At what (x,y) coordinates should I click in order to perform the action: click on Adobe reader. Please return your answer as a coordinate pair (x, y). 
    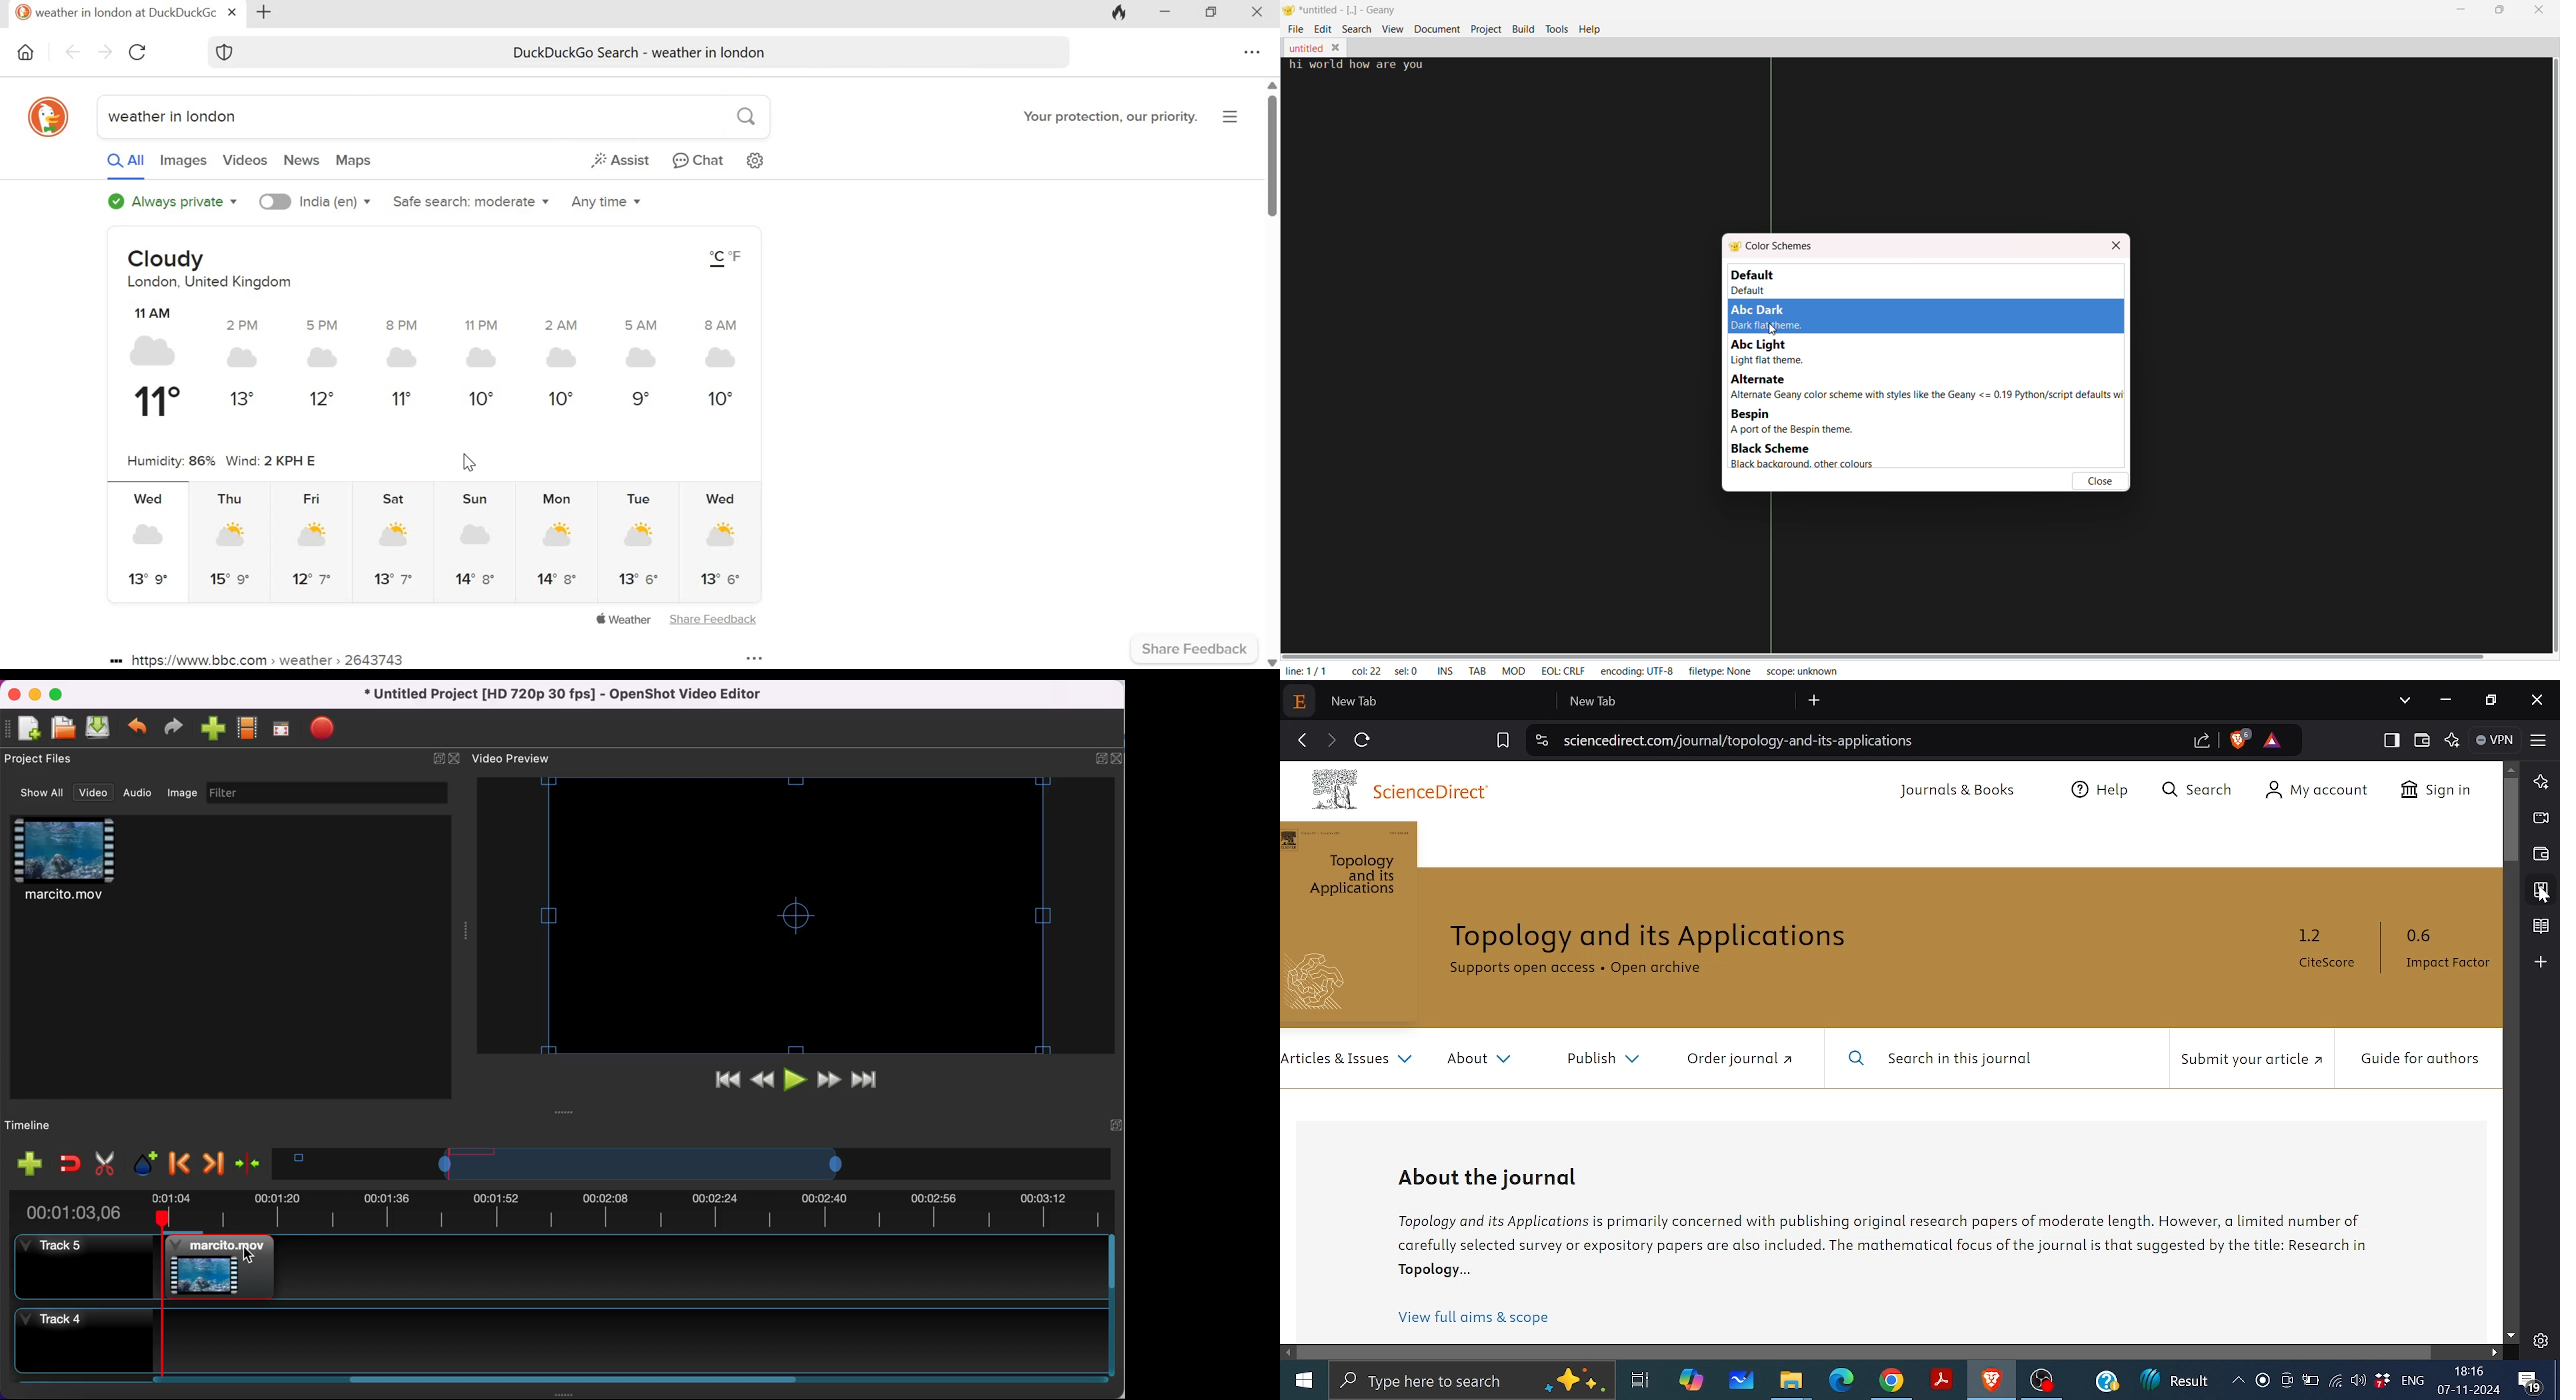
    Looking at the image, I should click on (1942, 1377).